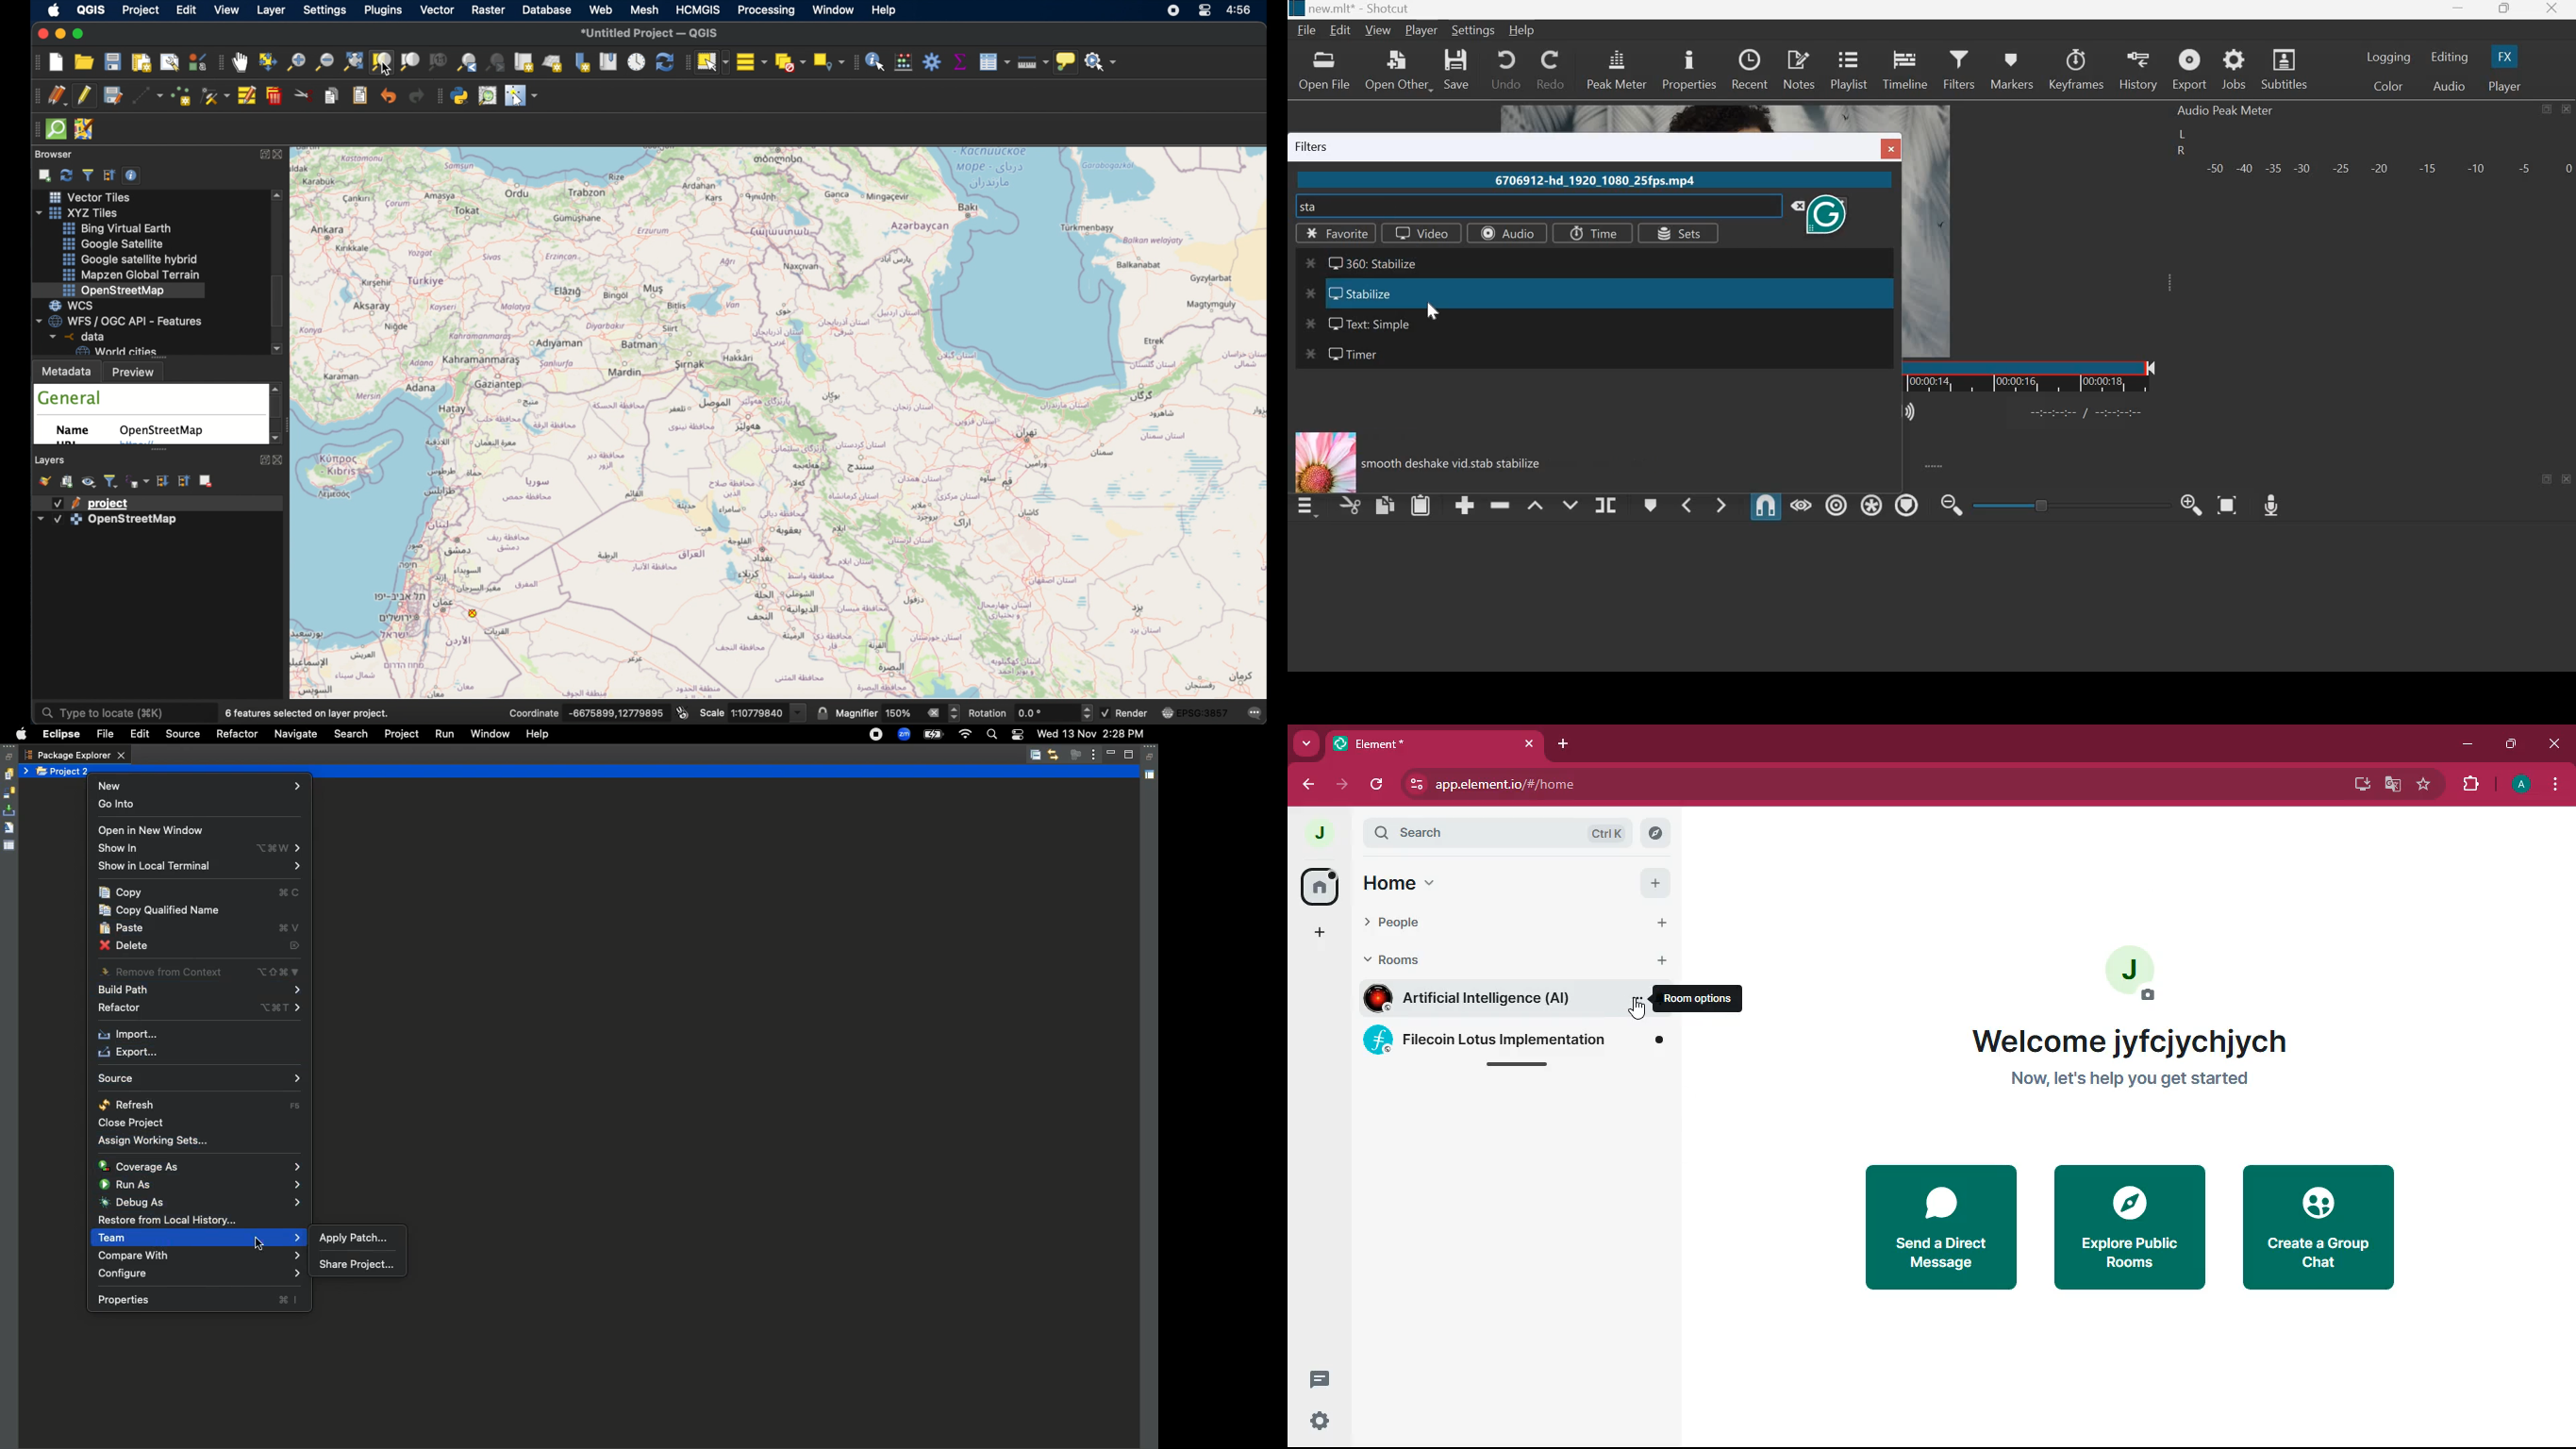 The image size is (2576, 1456). I want to click on rotation, so click(989, 713).